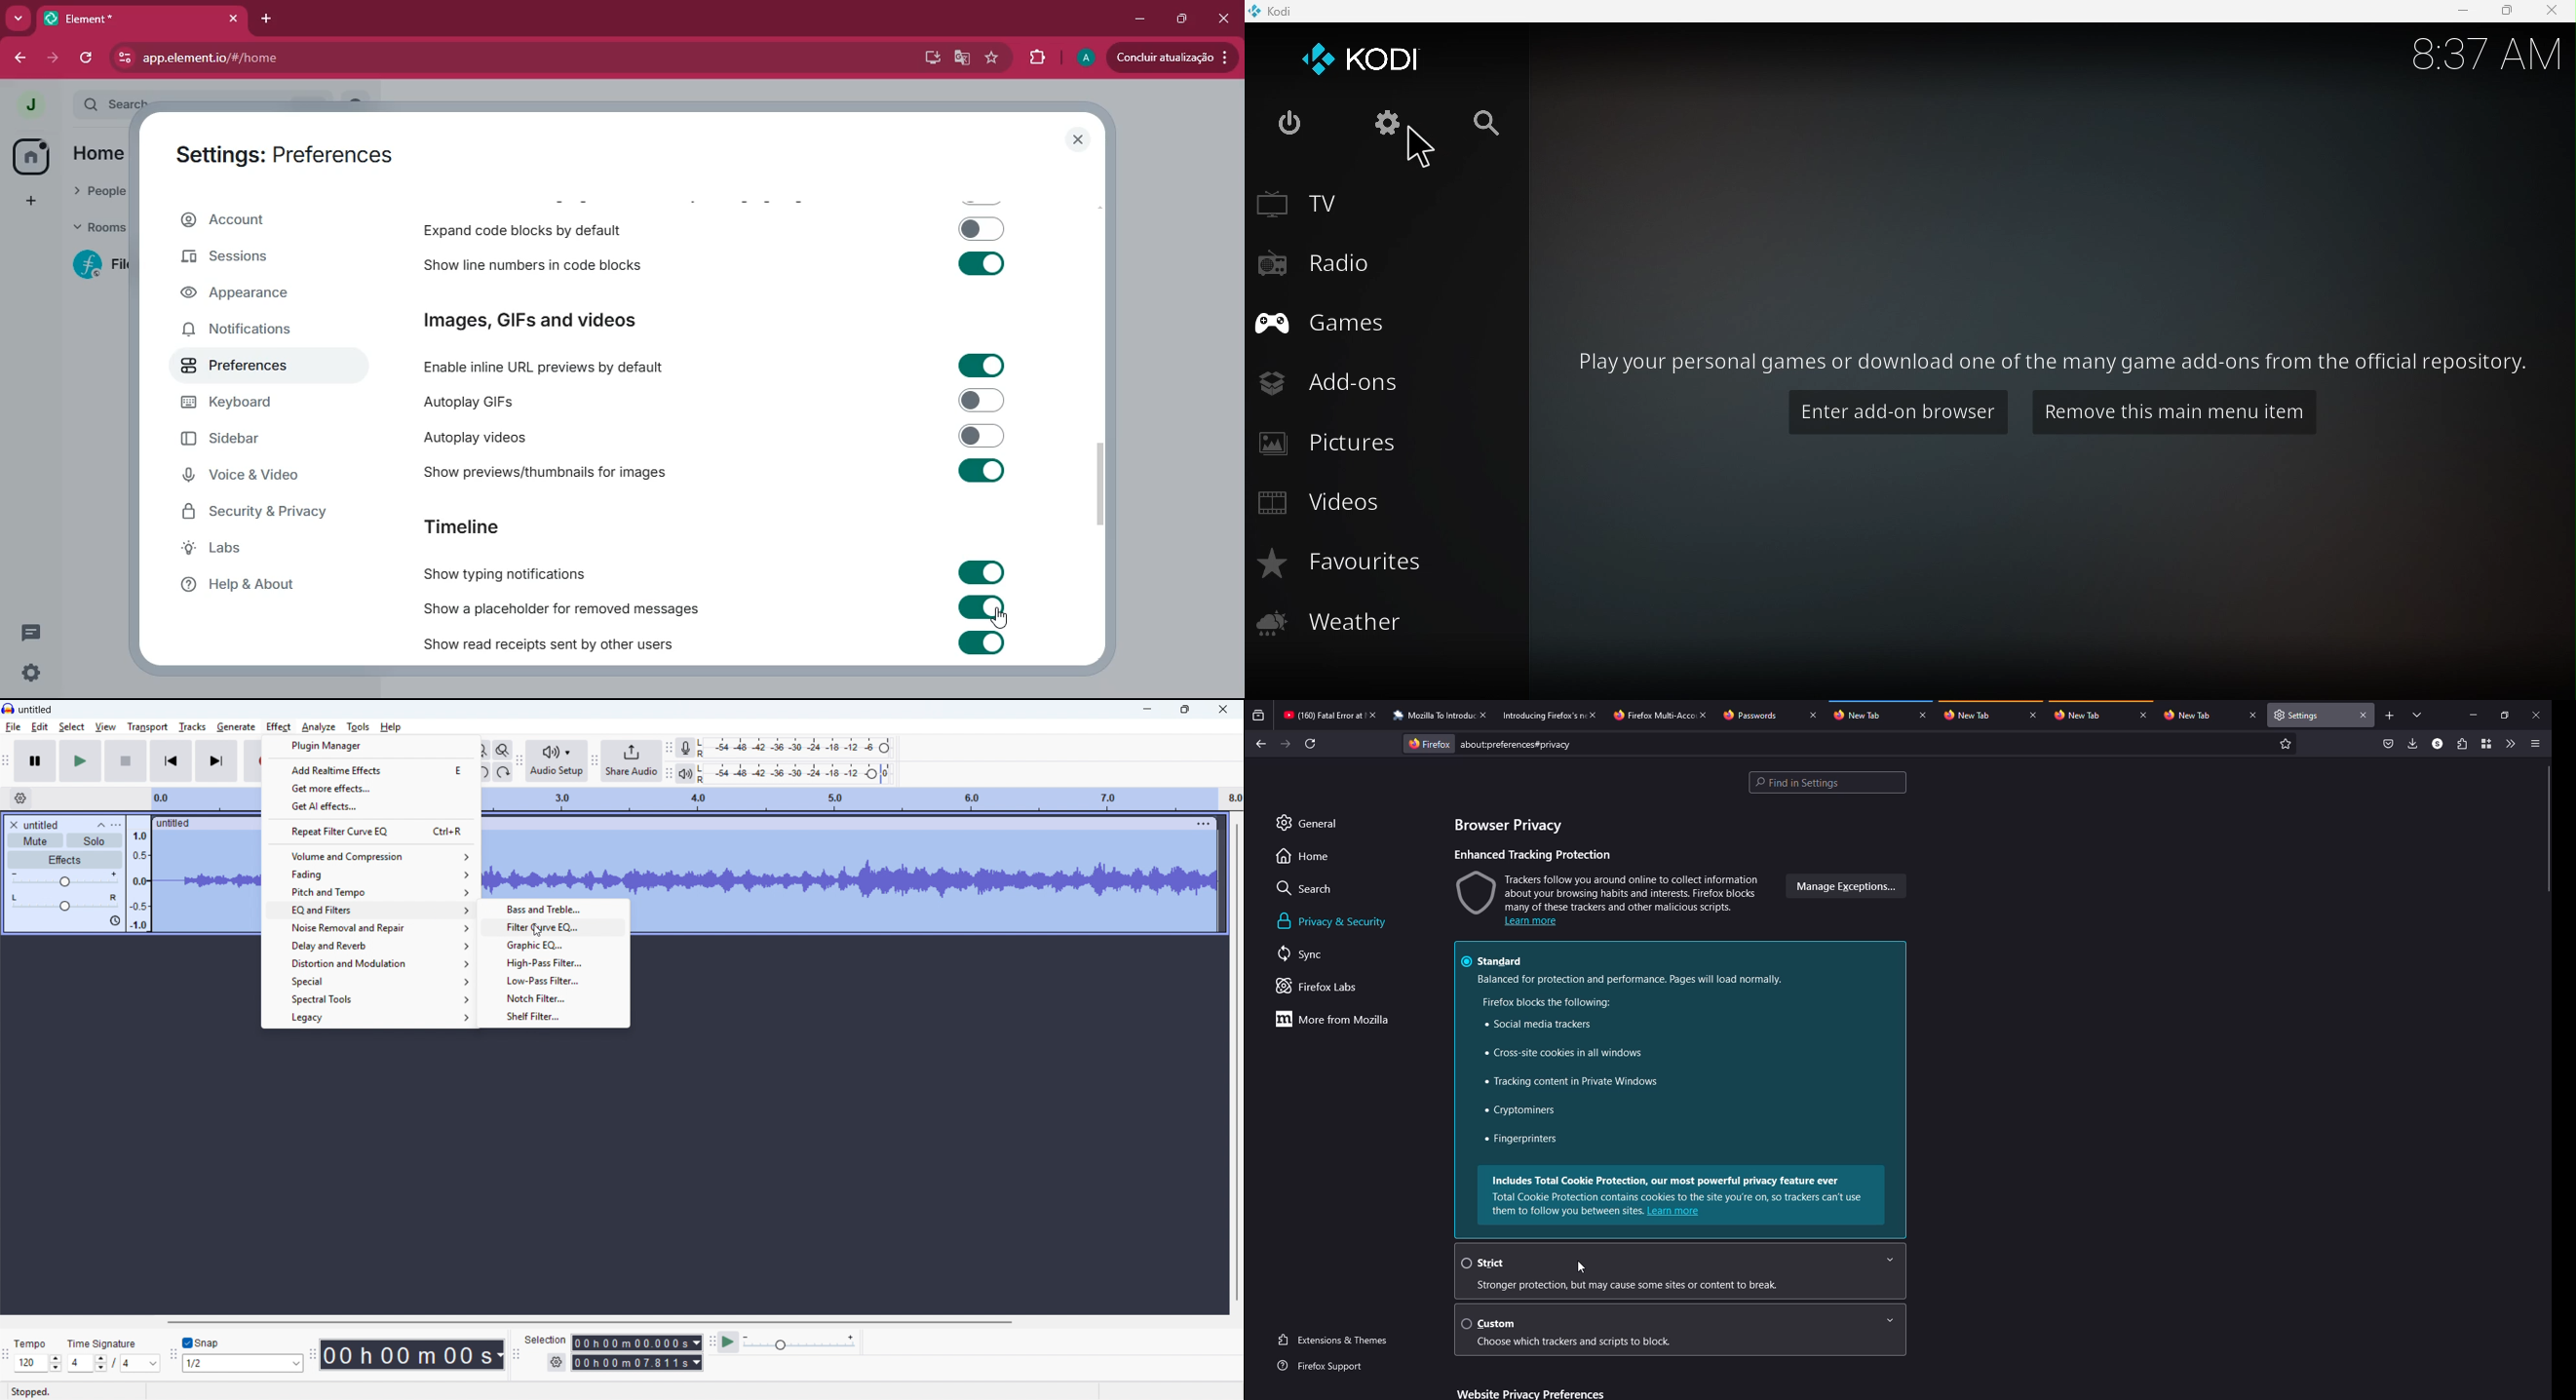 This screenshot has width=2576, height=1400. Describe the element at coordinates (2462, 13) in the screenshot. I see `Minimize` at that location.